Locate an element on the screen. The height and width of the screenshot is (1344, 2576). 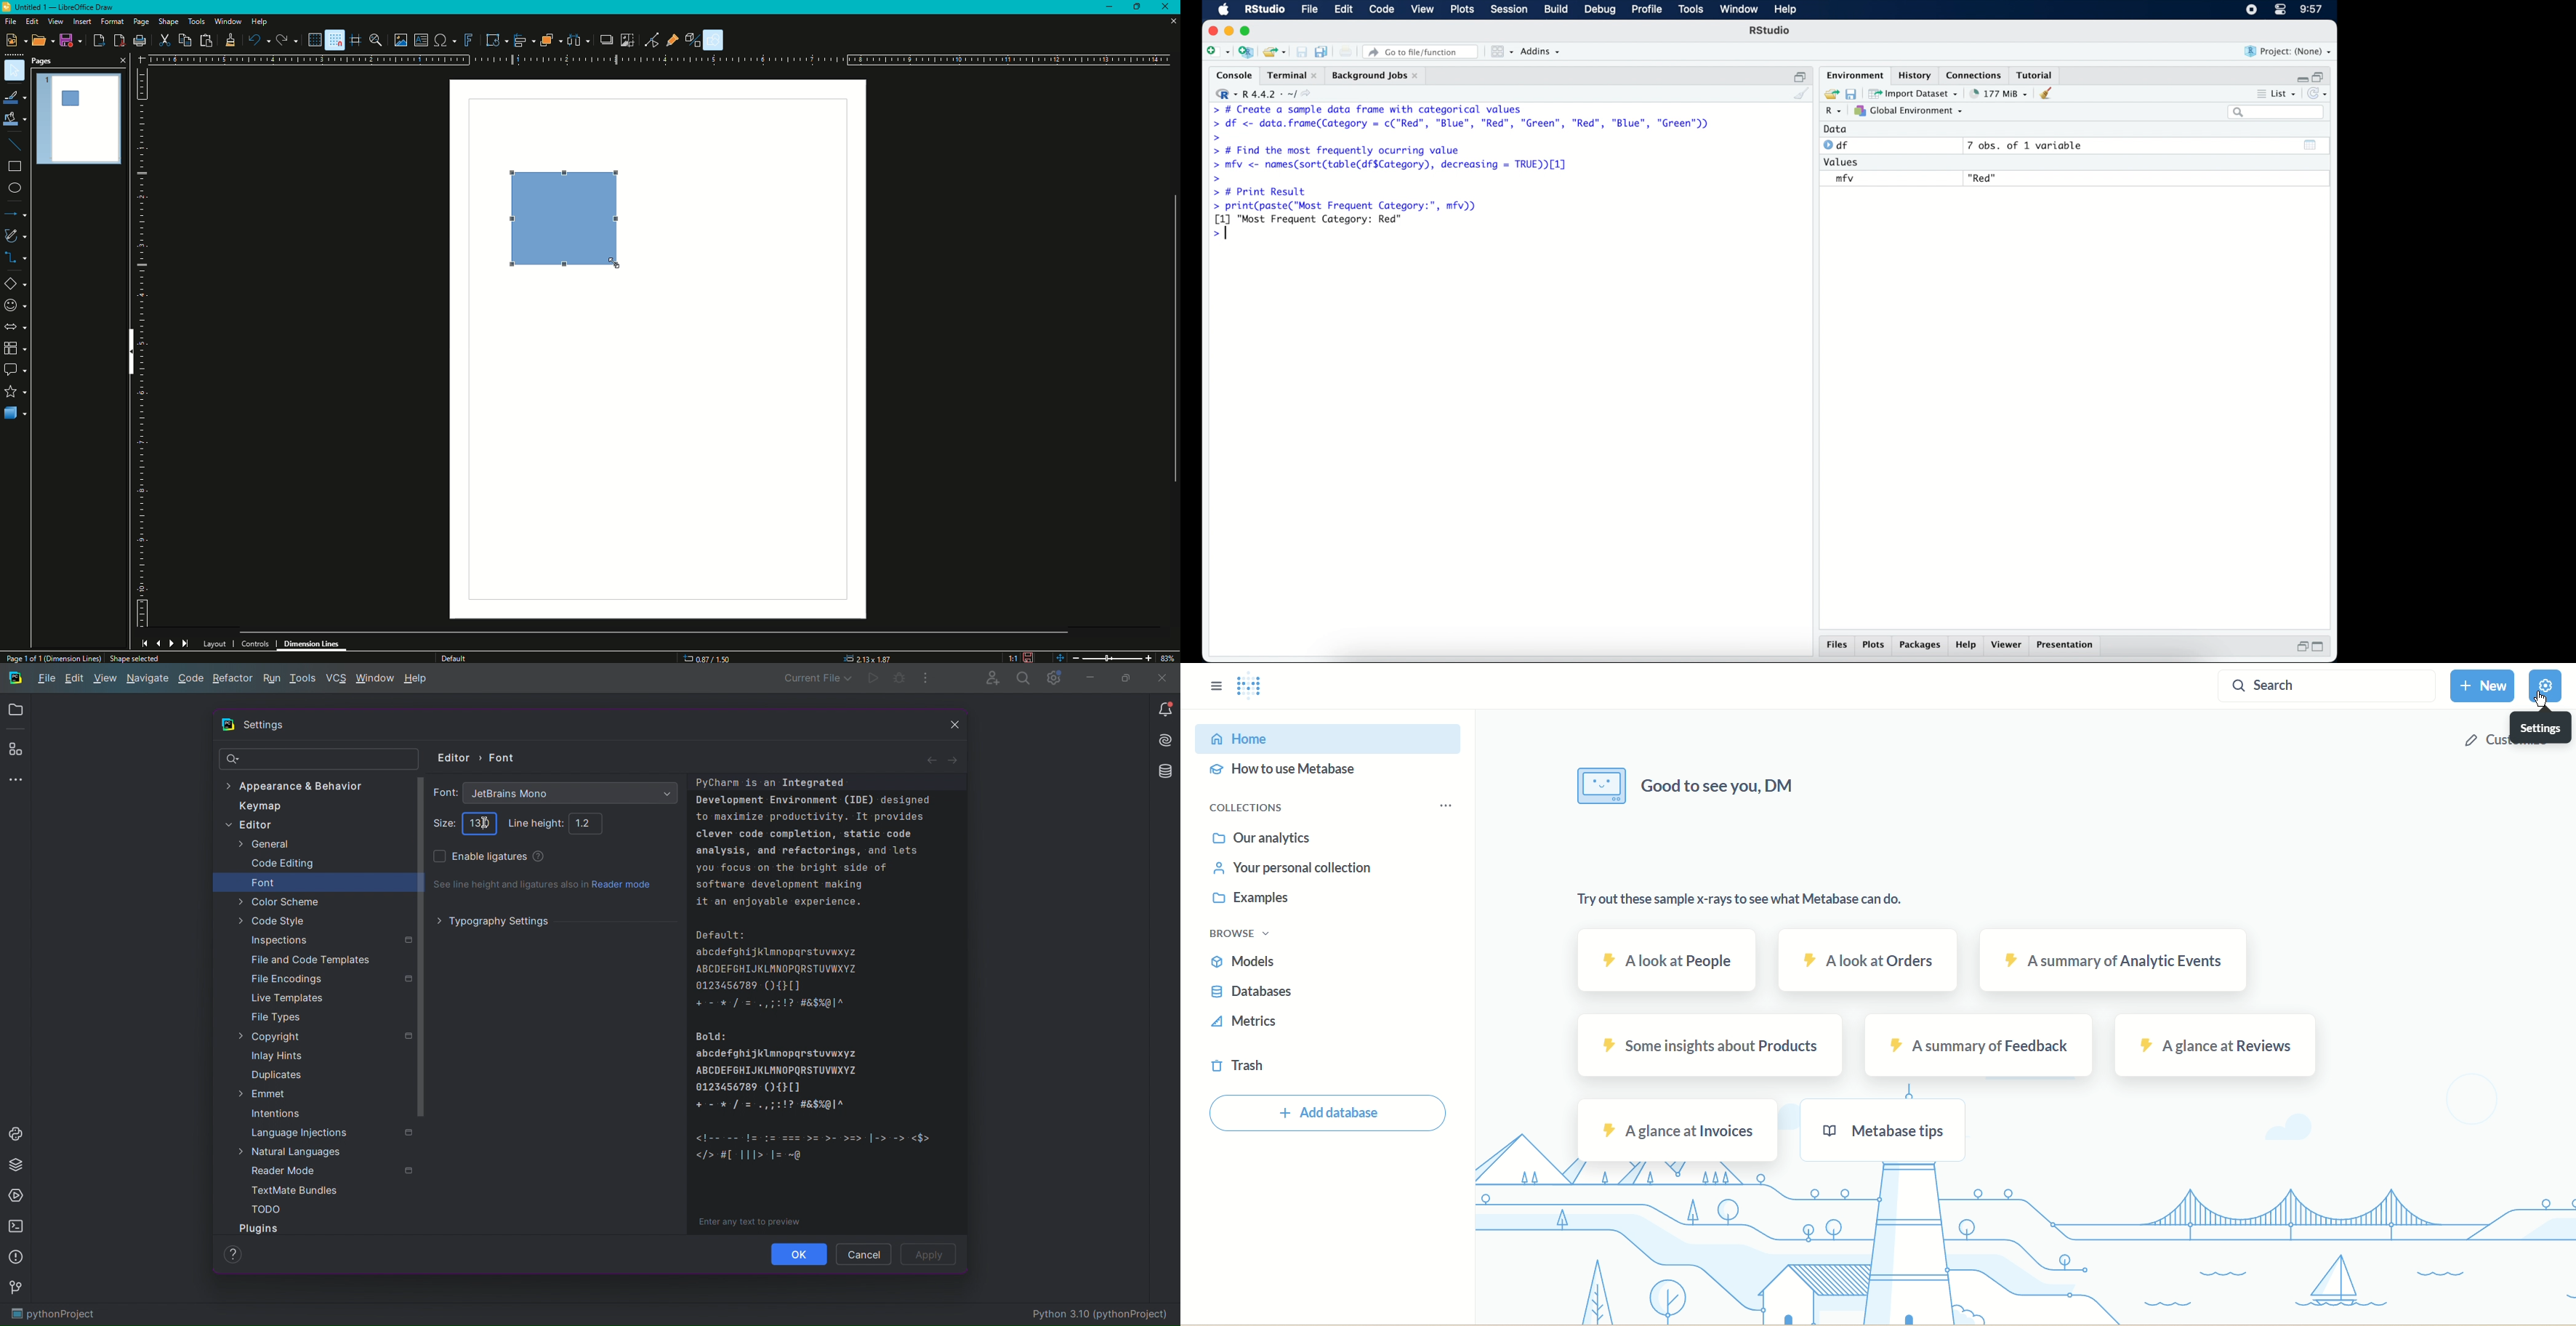
Format is located at coordinates (111, 22).